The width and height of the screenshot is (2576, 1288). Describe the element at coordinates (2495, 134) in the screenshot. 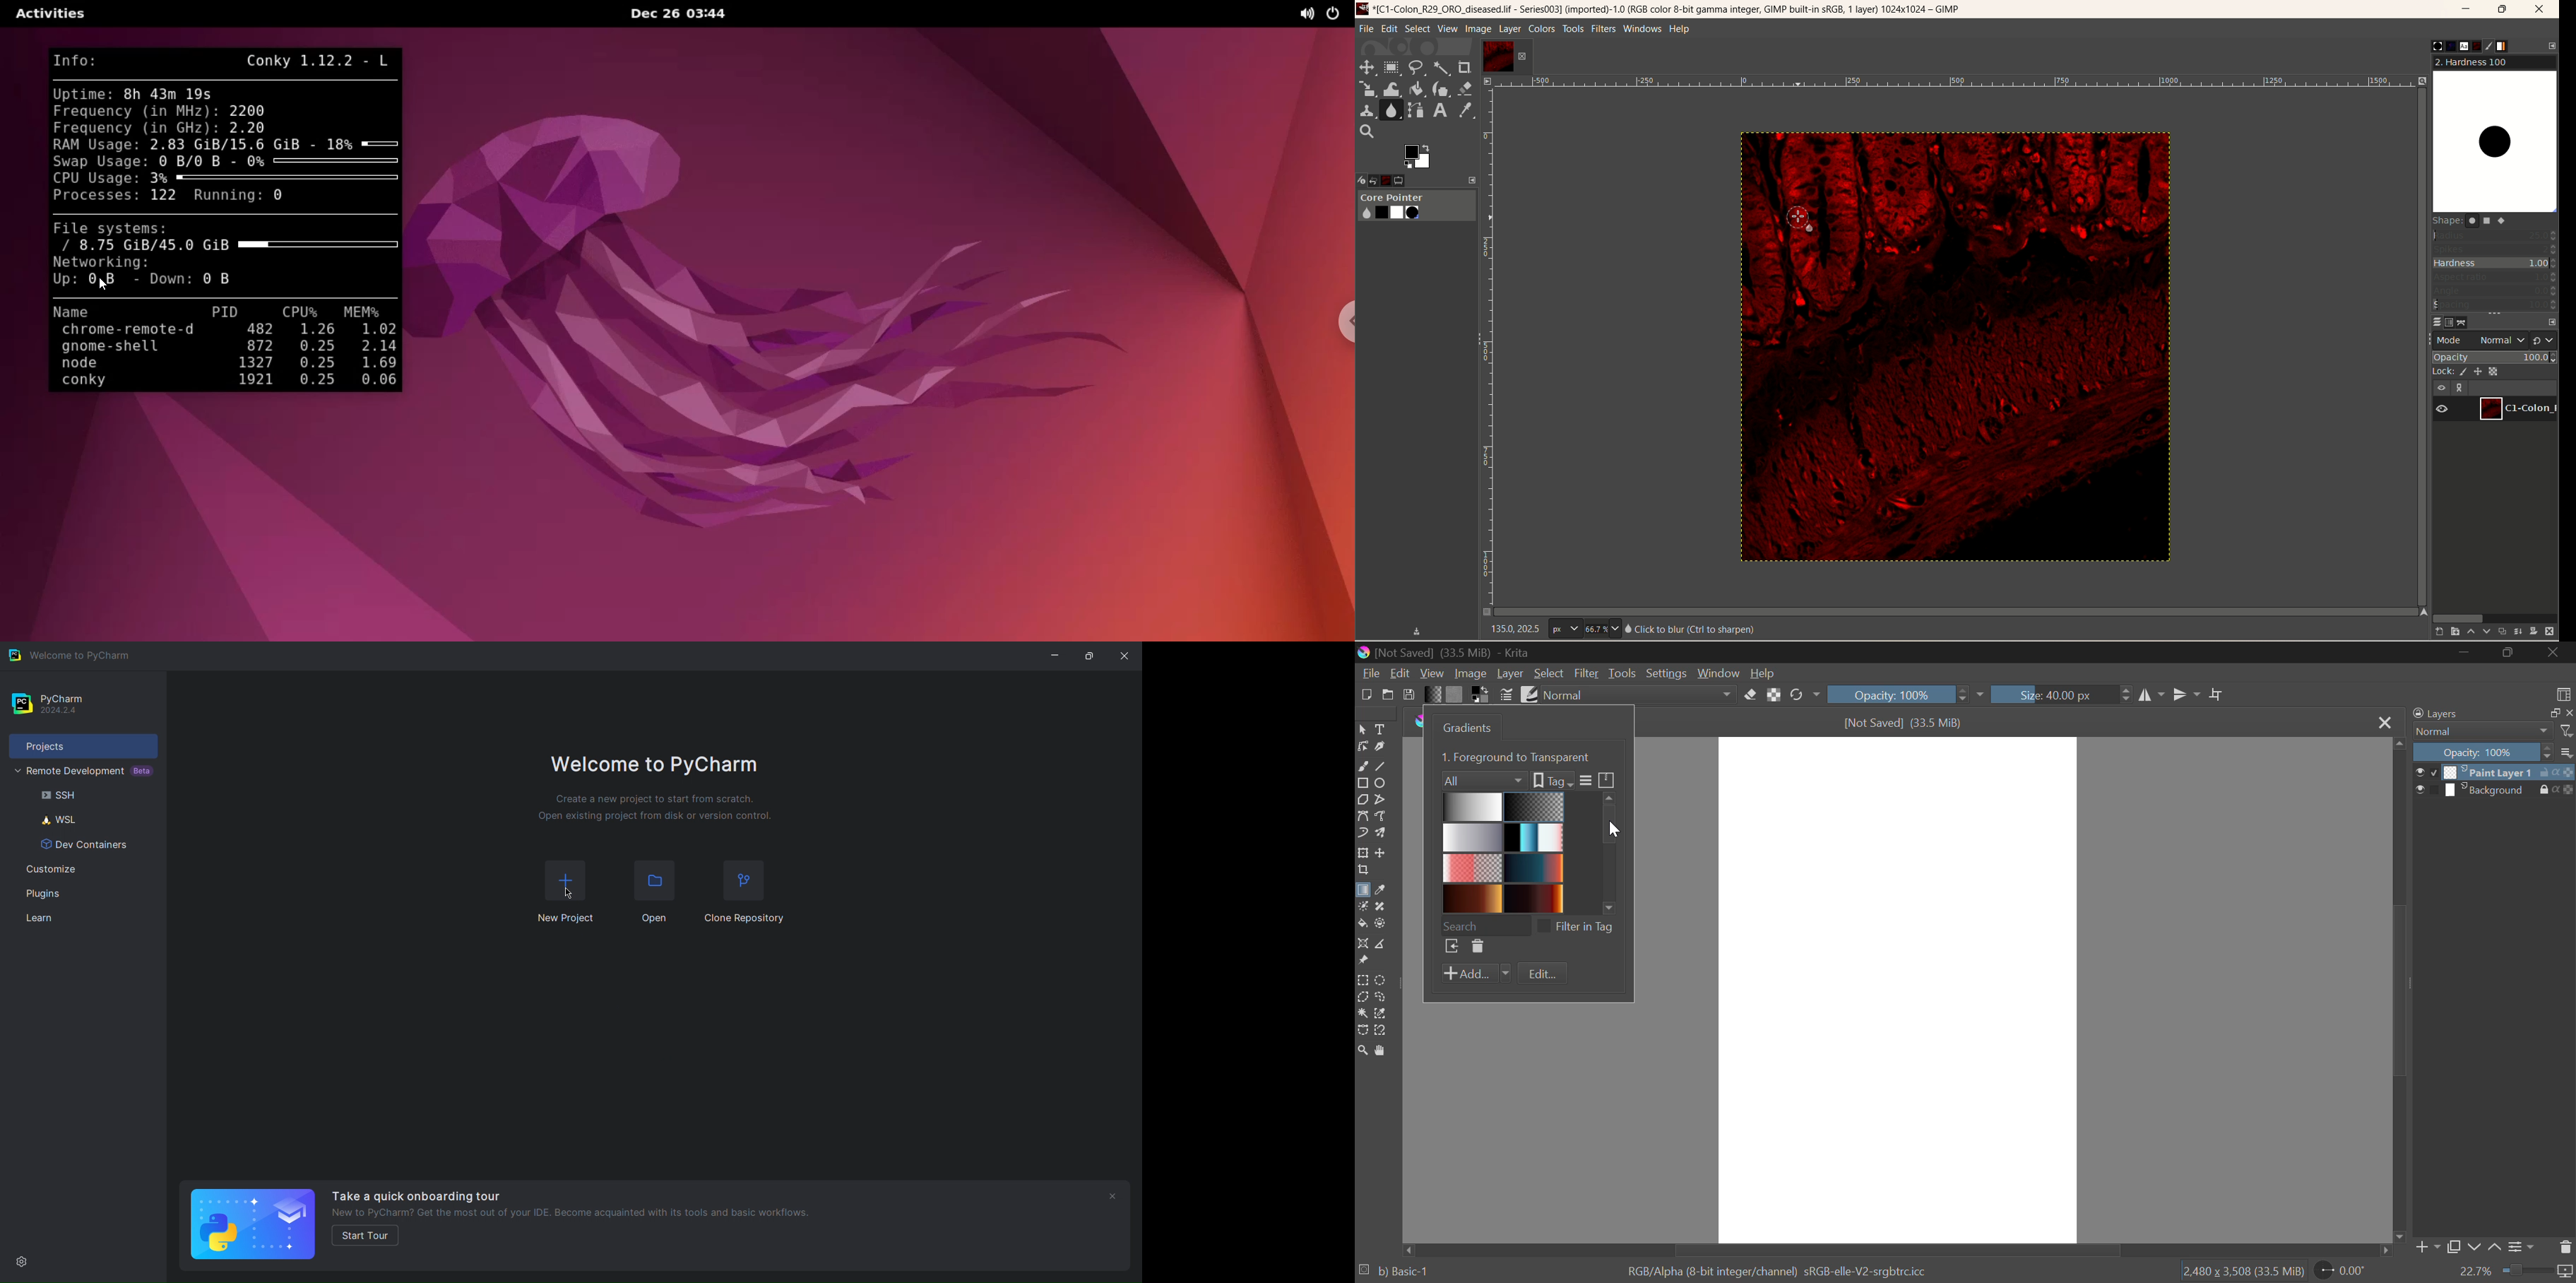

I see `hardness100` at that location.